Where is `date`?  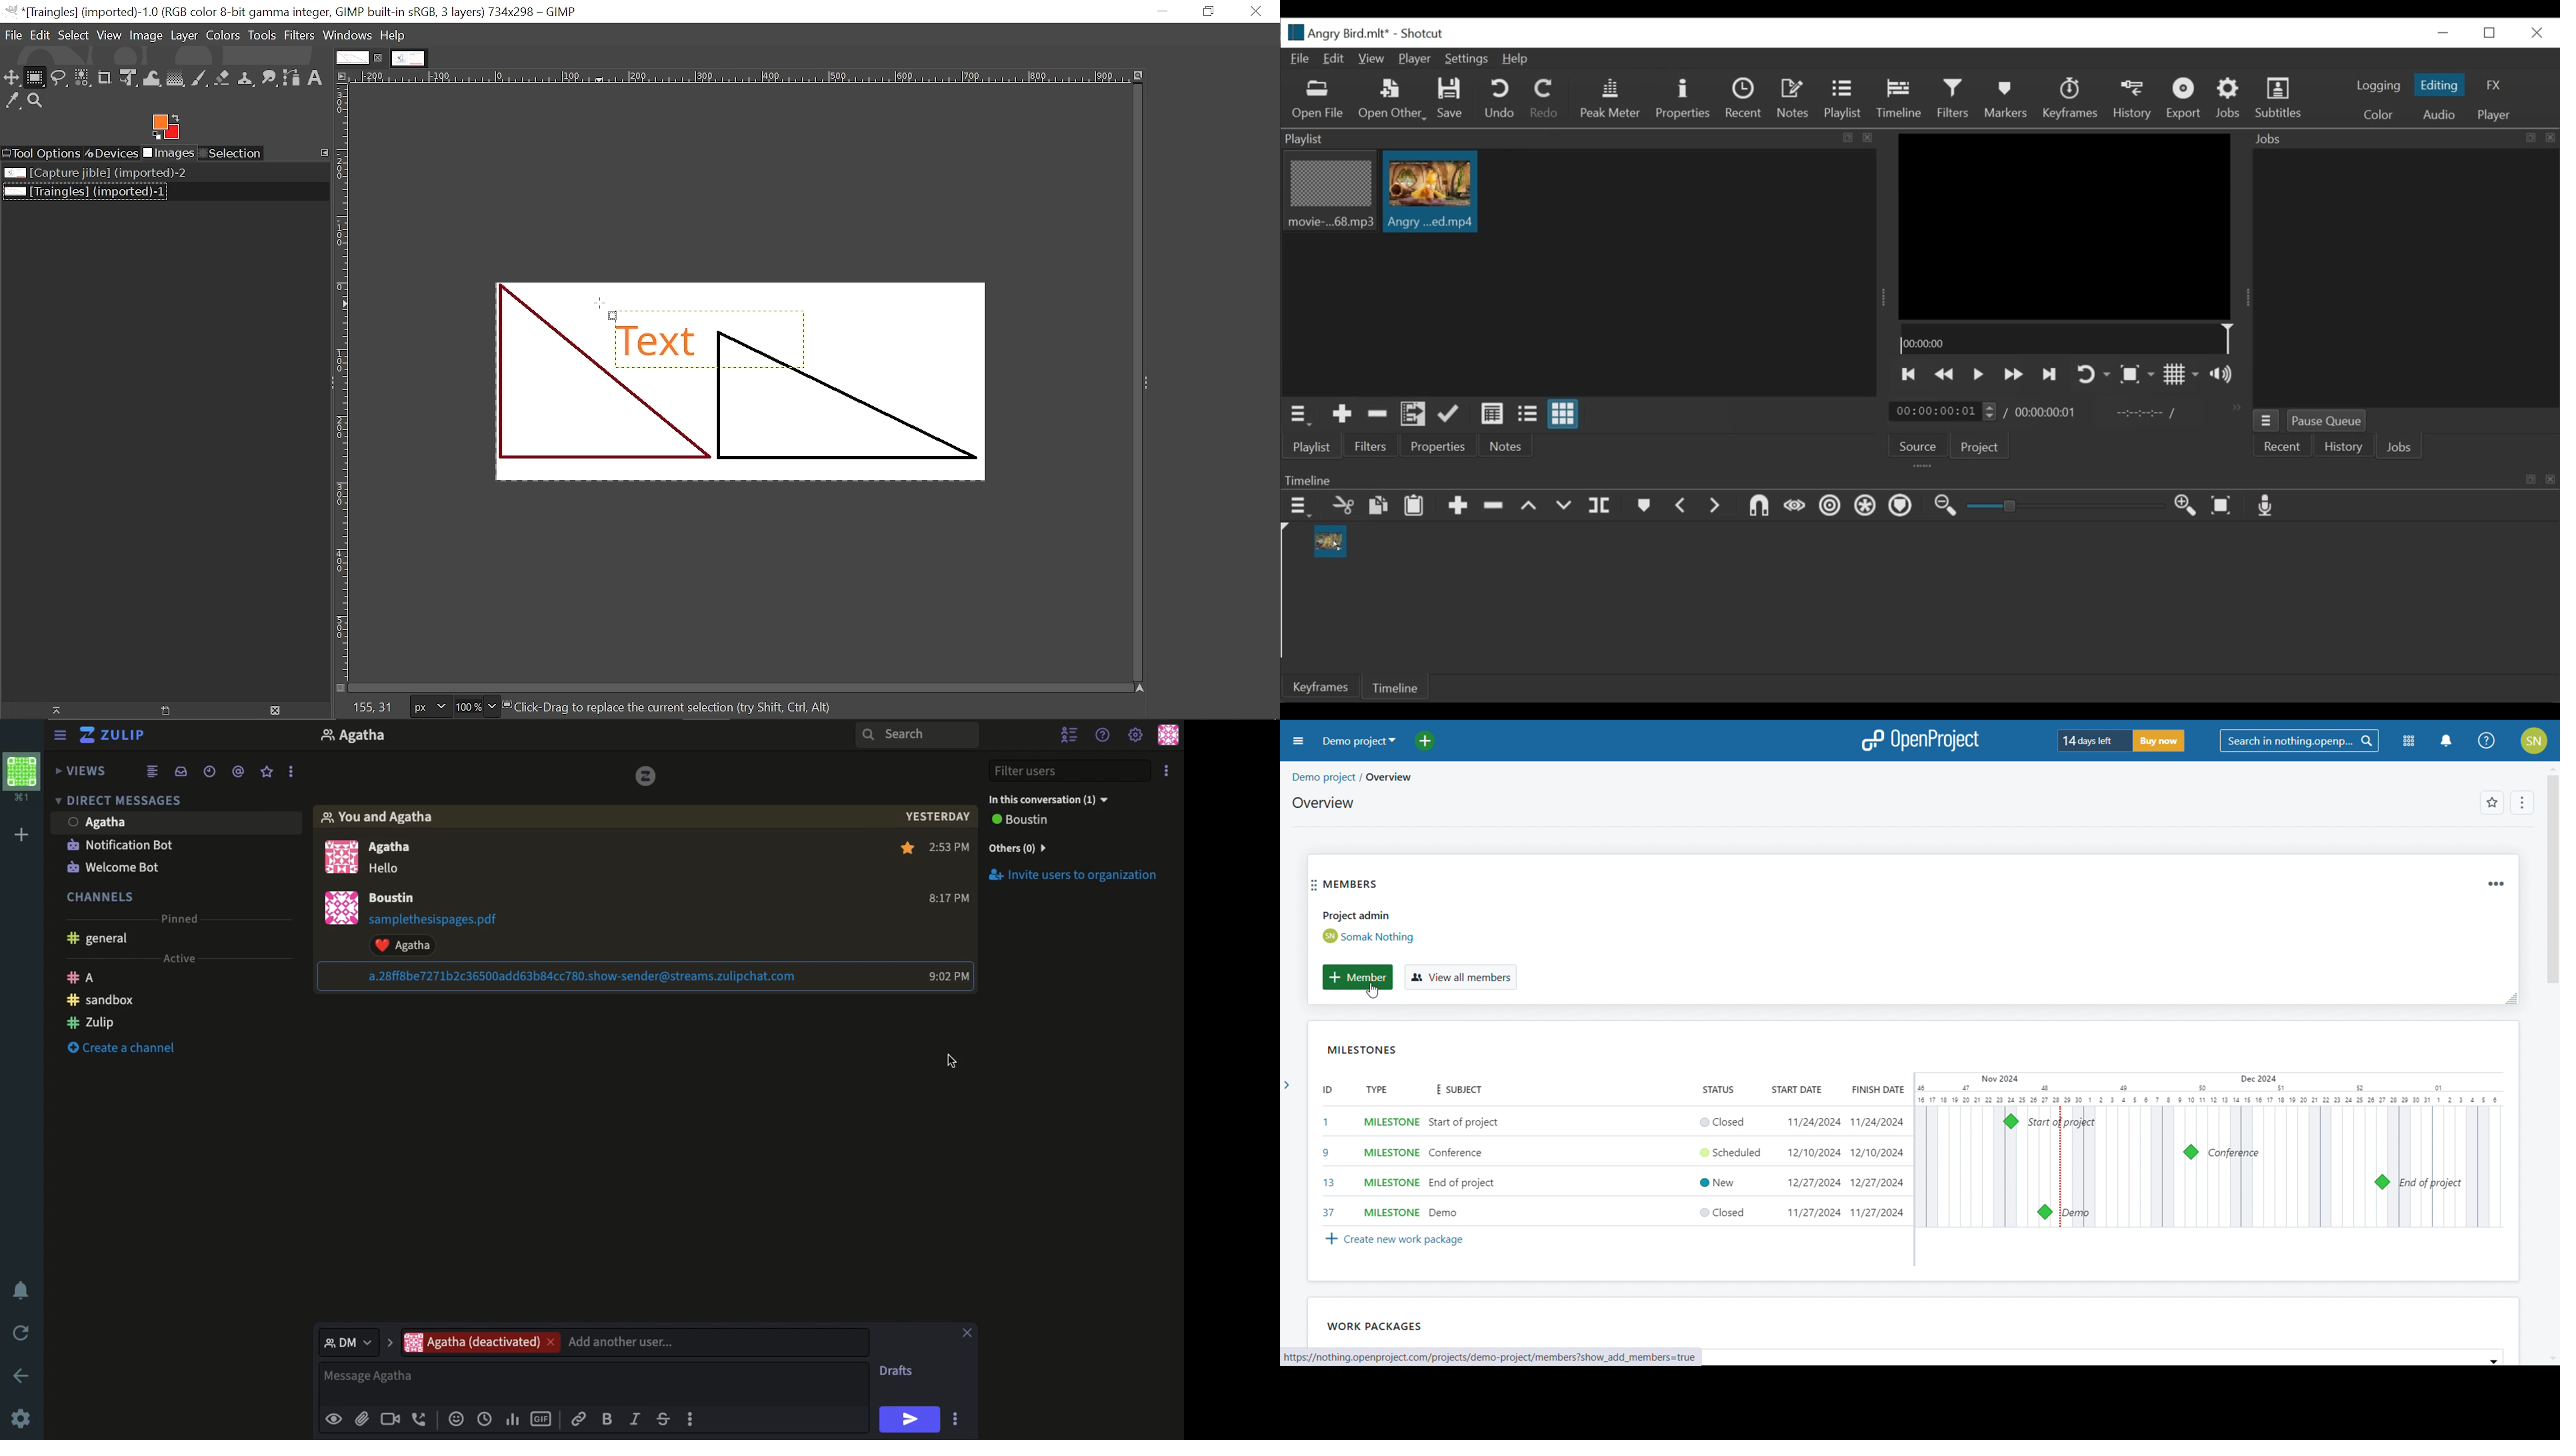 date is located at coordinates (935, 816).